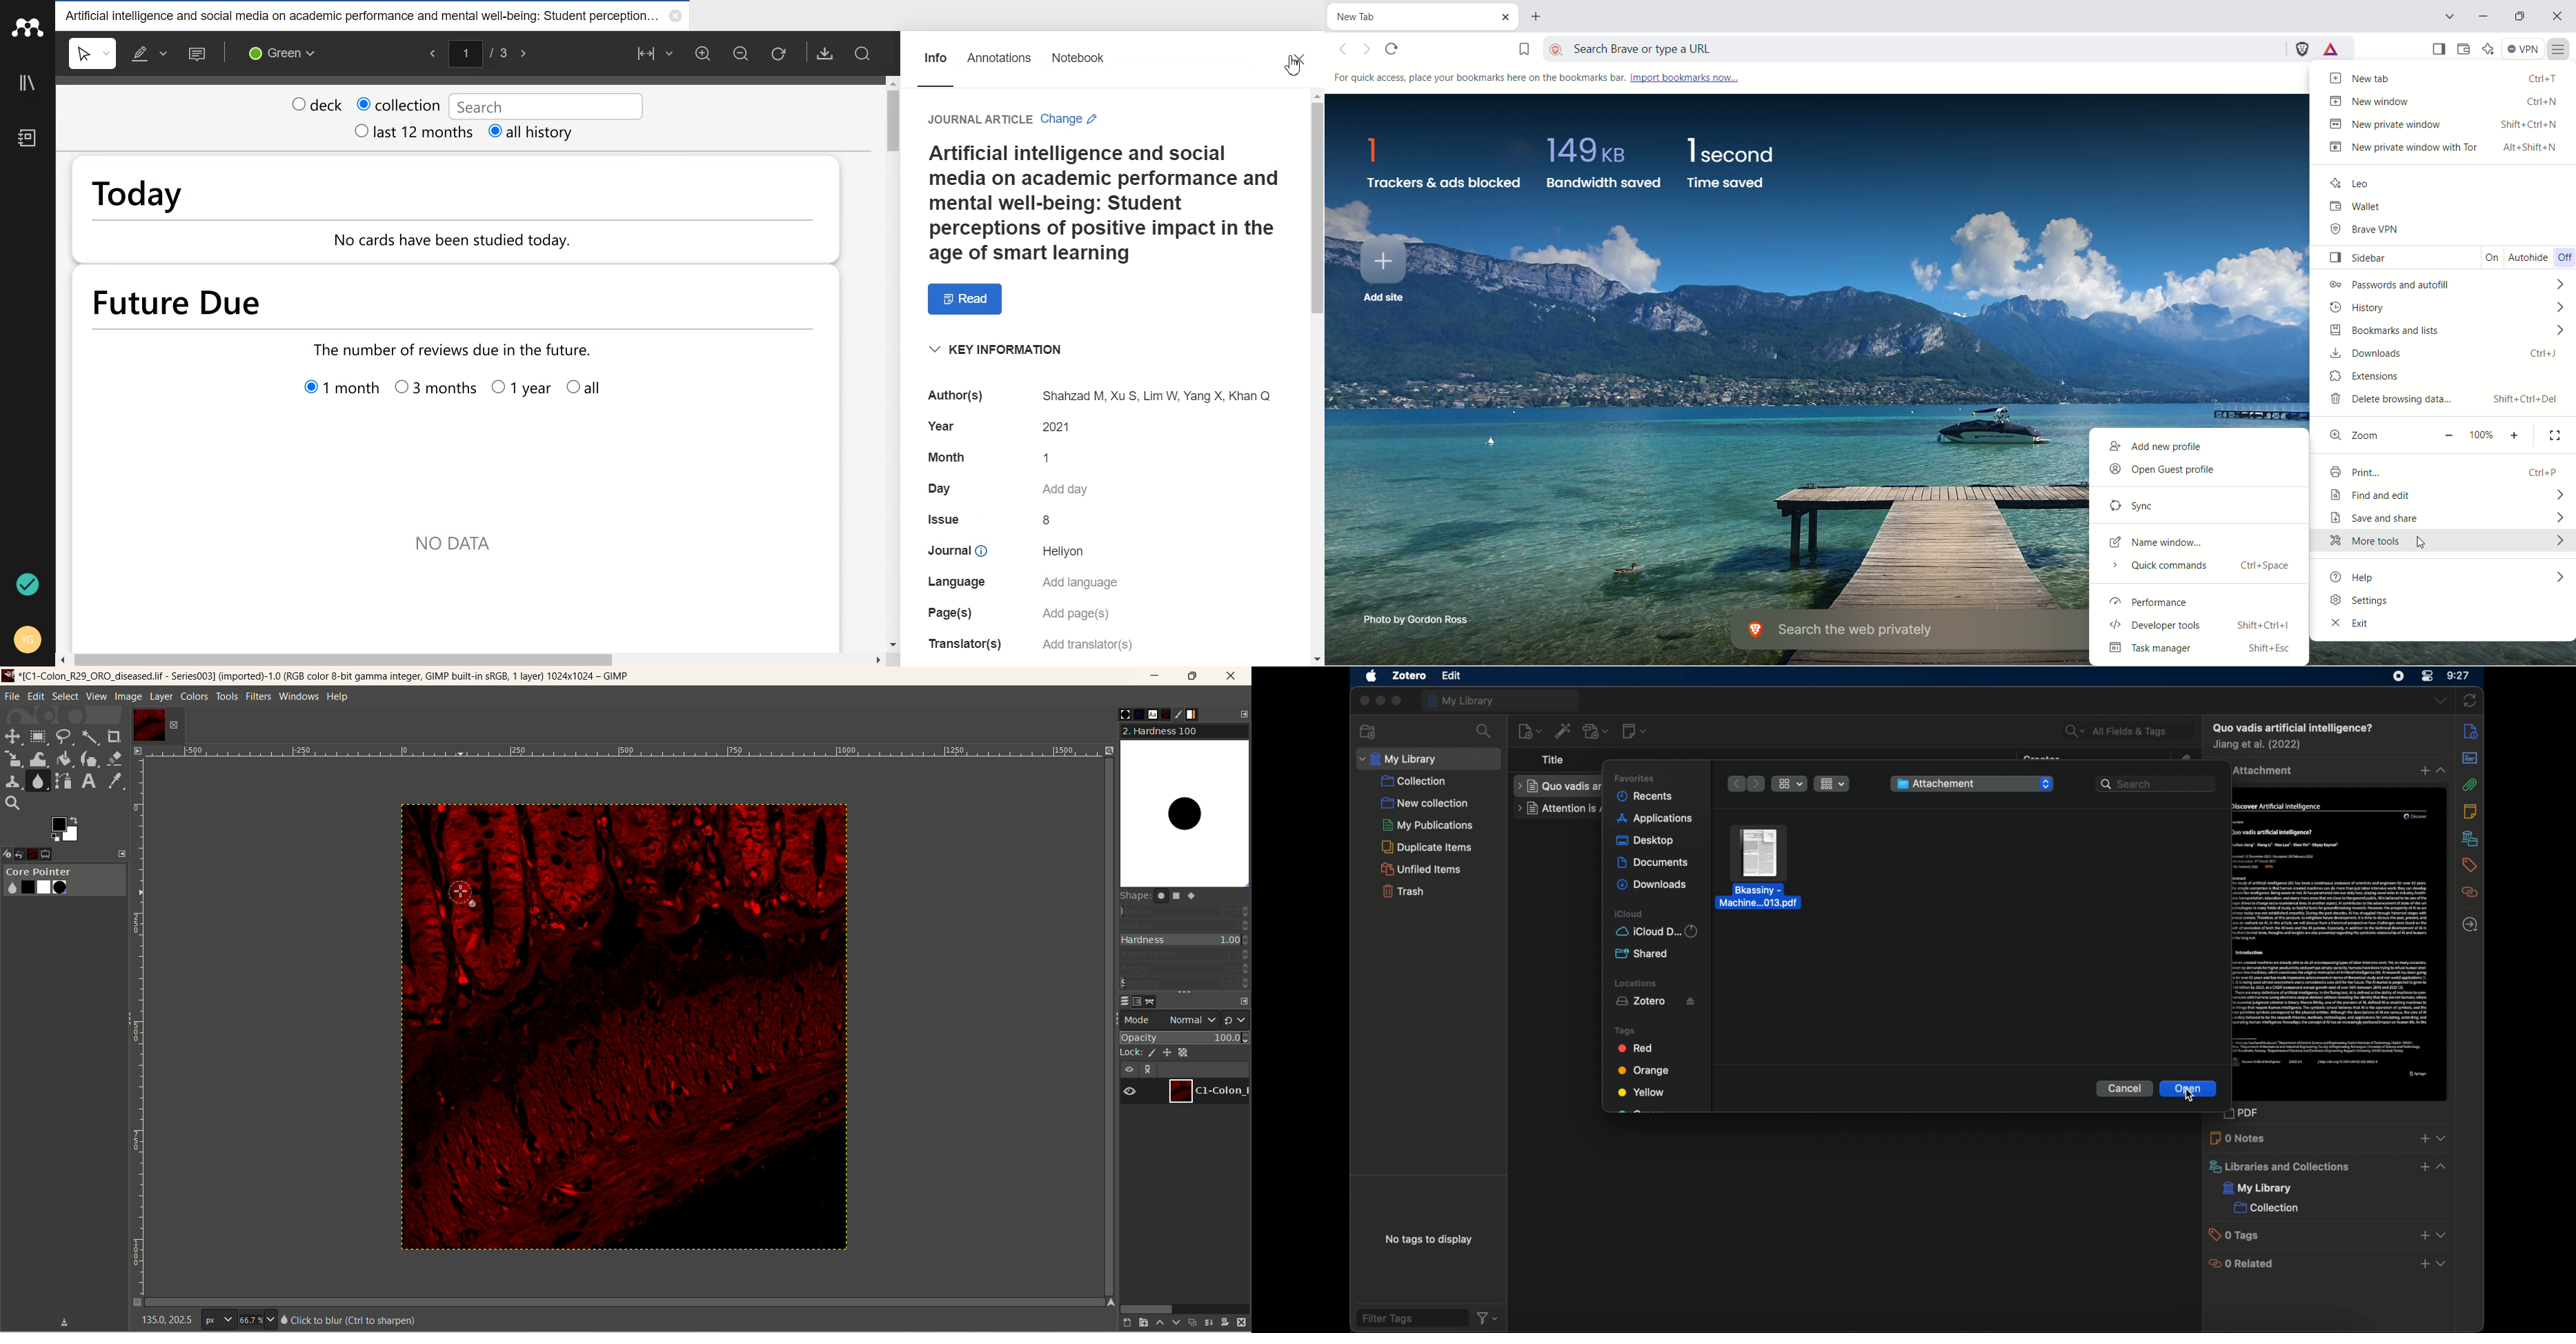  I want to click on Vertical scroll bar, so click(893, 362).